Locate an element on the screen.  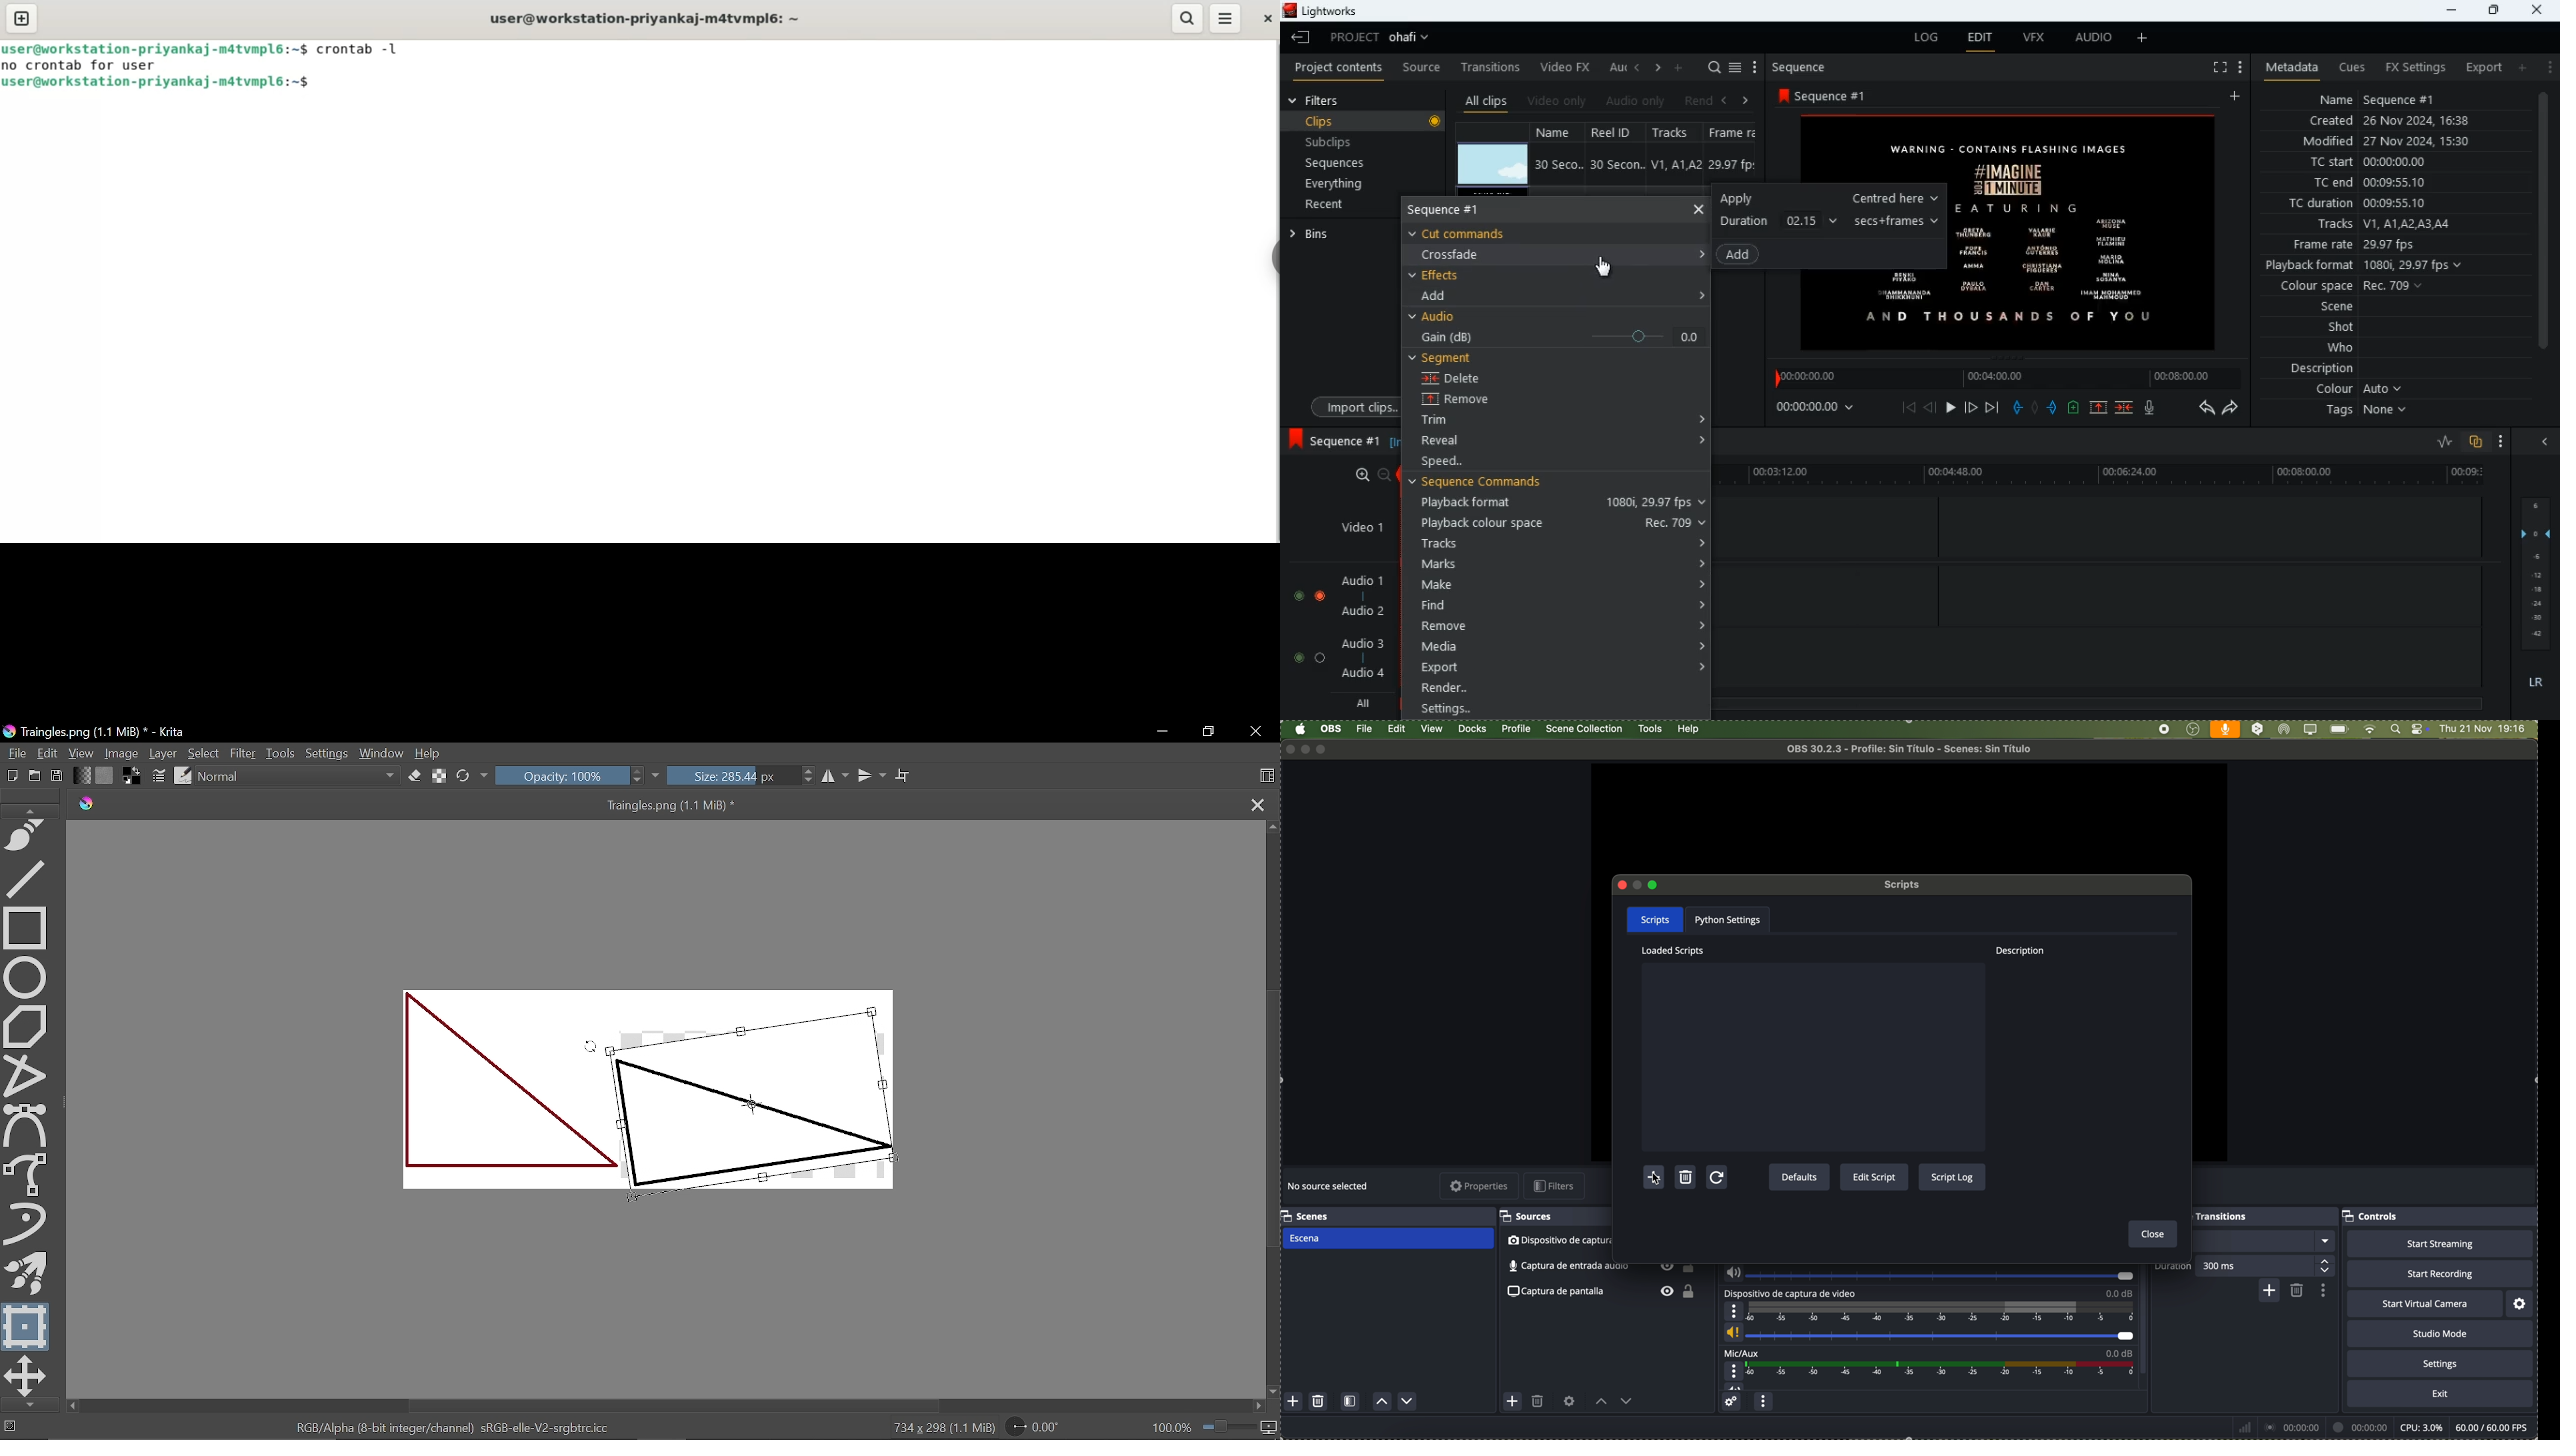
lr is located at coordinates (2538, 685).